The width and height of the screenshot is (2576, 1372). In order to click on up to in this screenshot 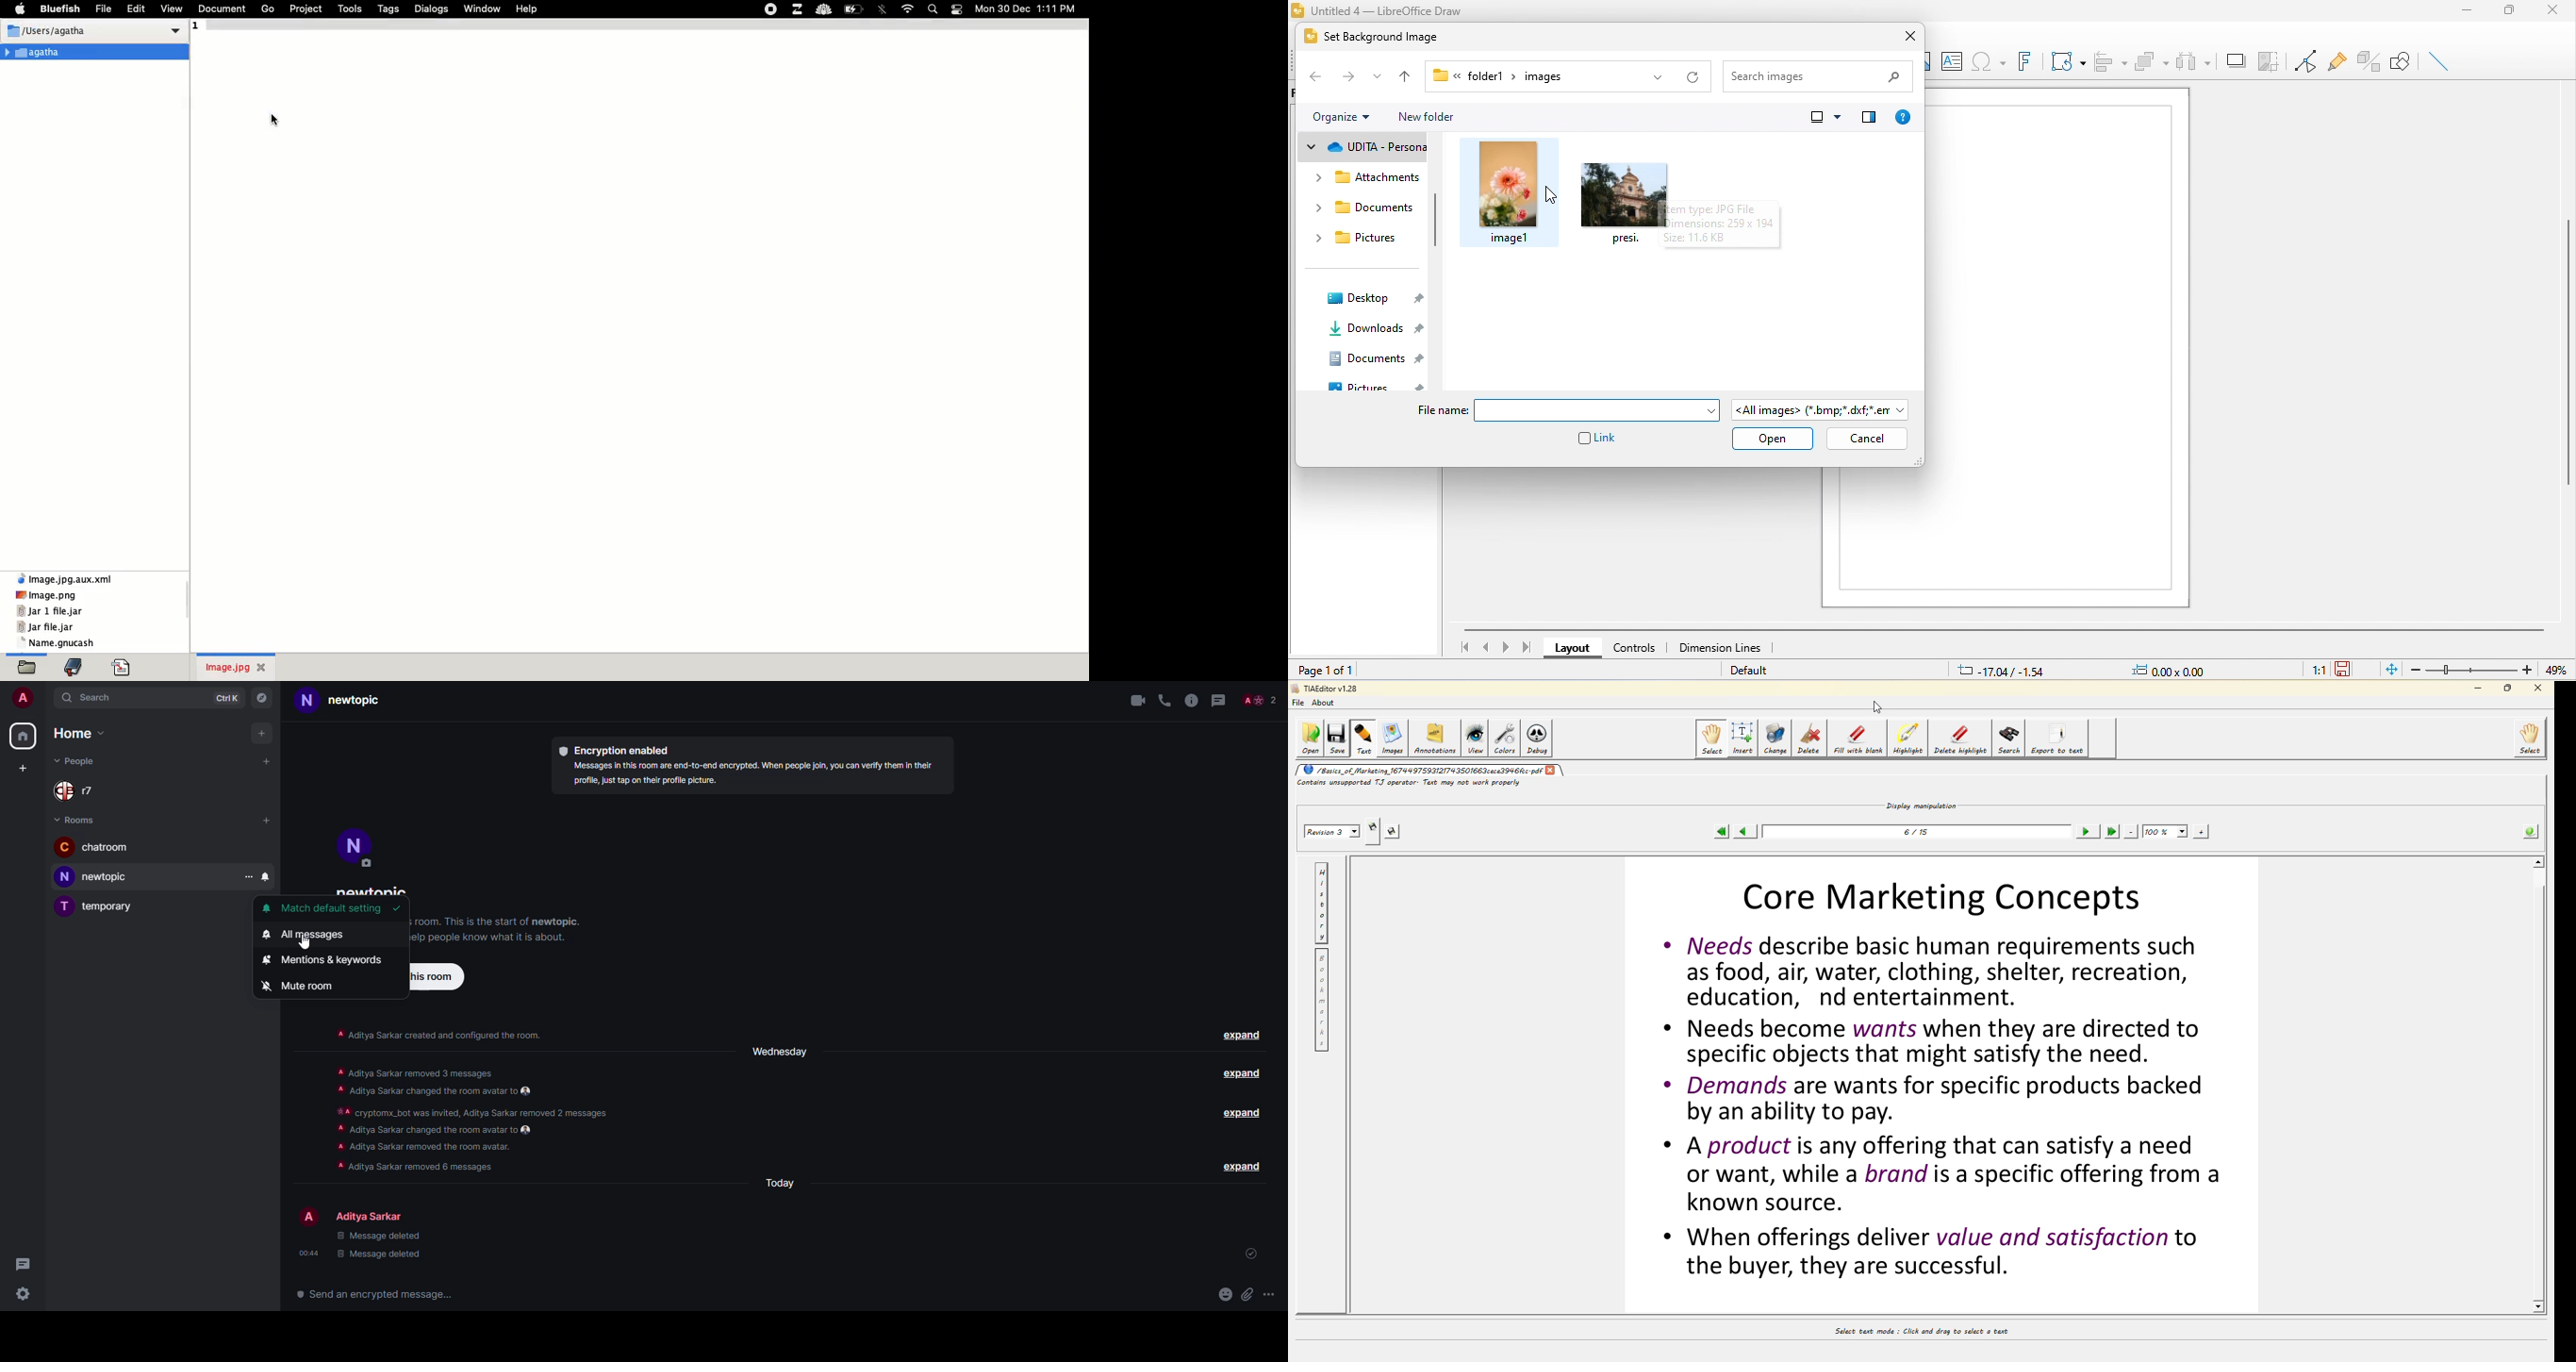, I will do `click(1404, 78)`.